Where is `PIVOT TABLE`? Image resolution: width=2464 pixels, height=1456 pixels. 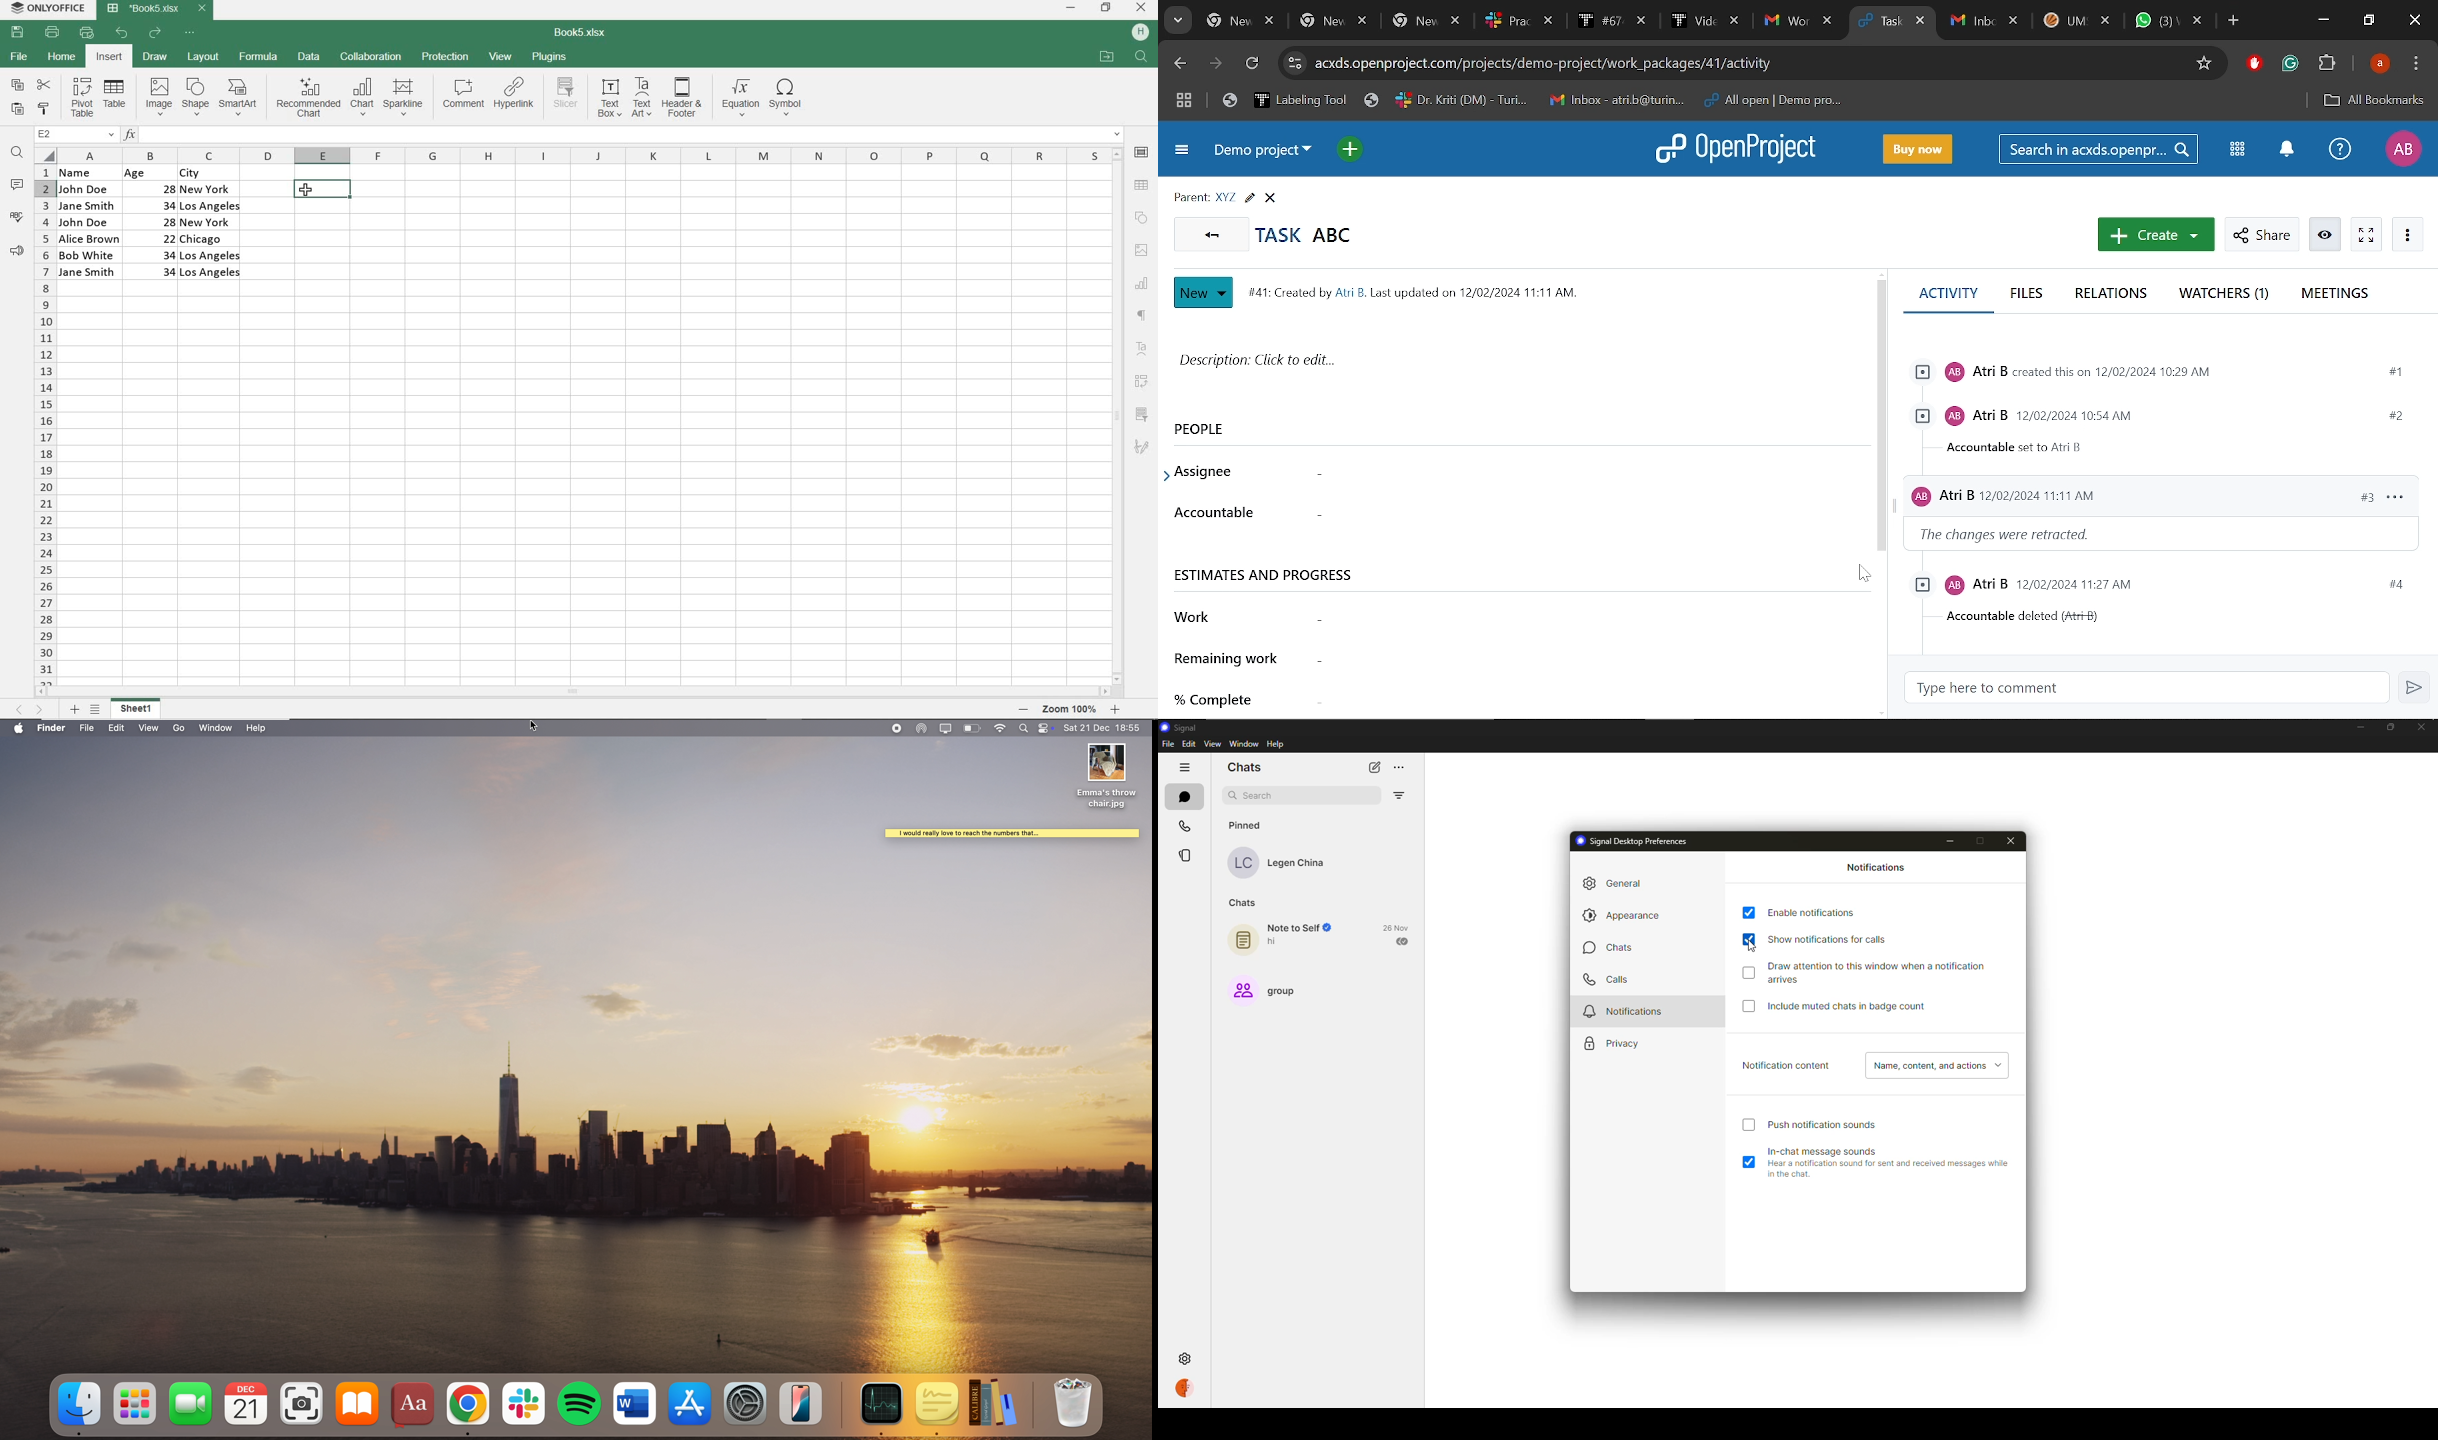 PIVOT TABLE is located at coordinates (1141, 382).